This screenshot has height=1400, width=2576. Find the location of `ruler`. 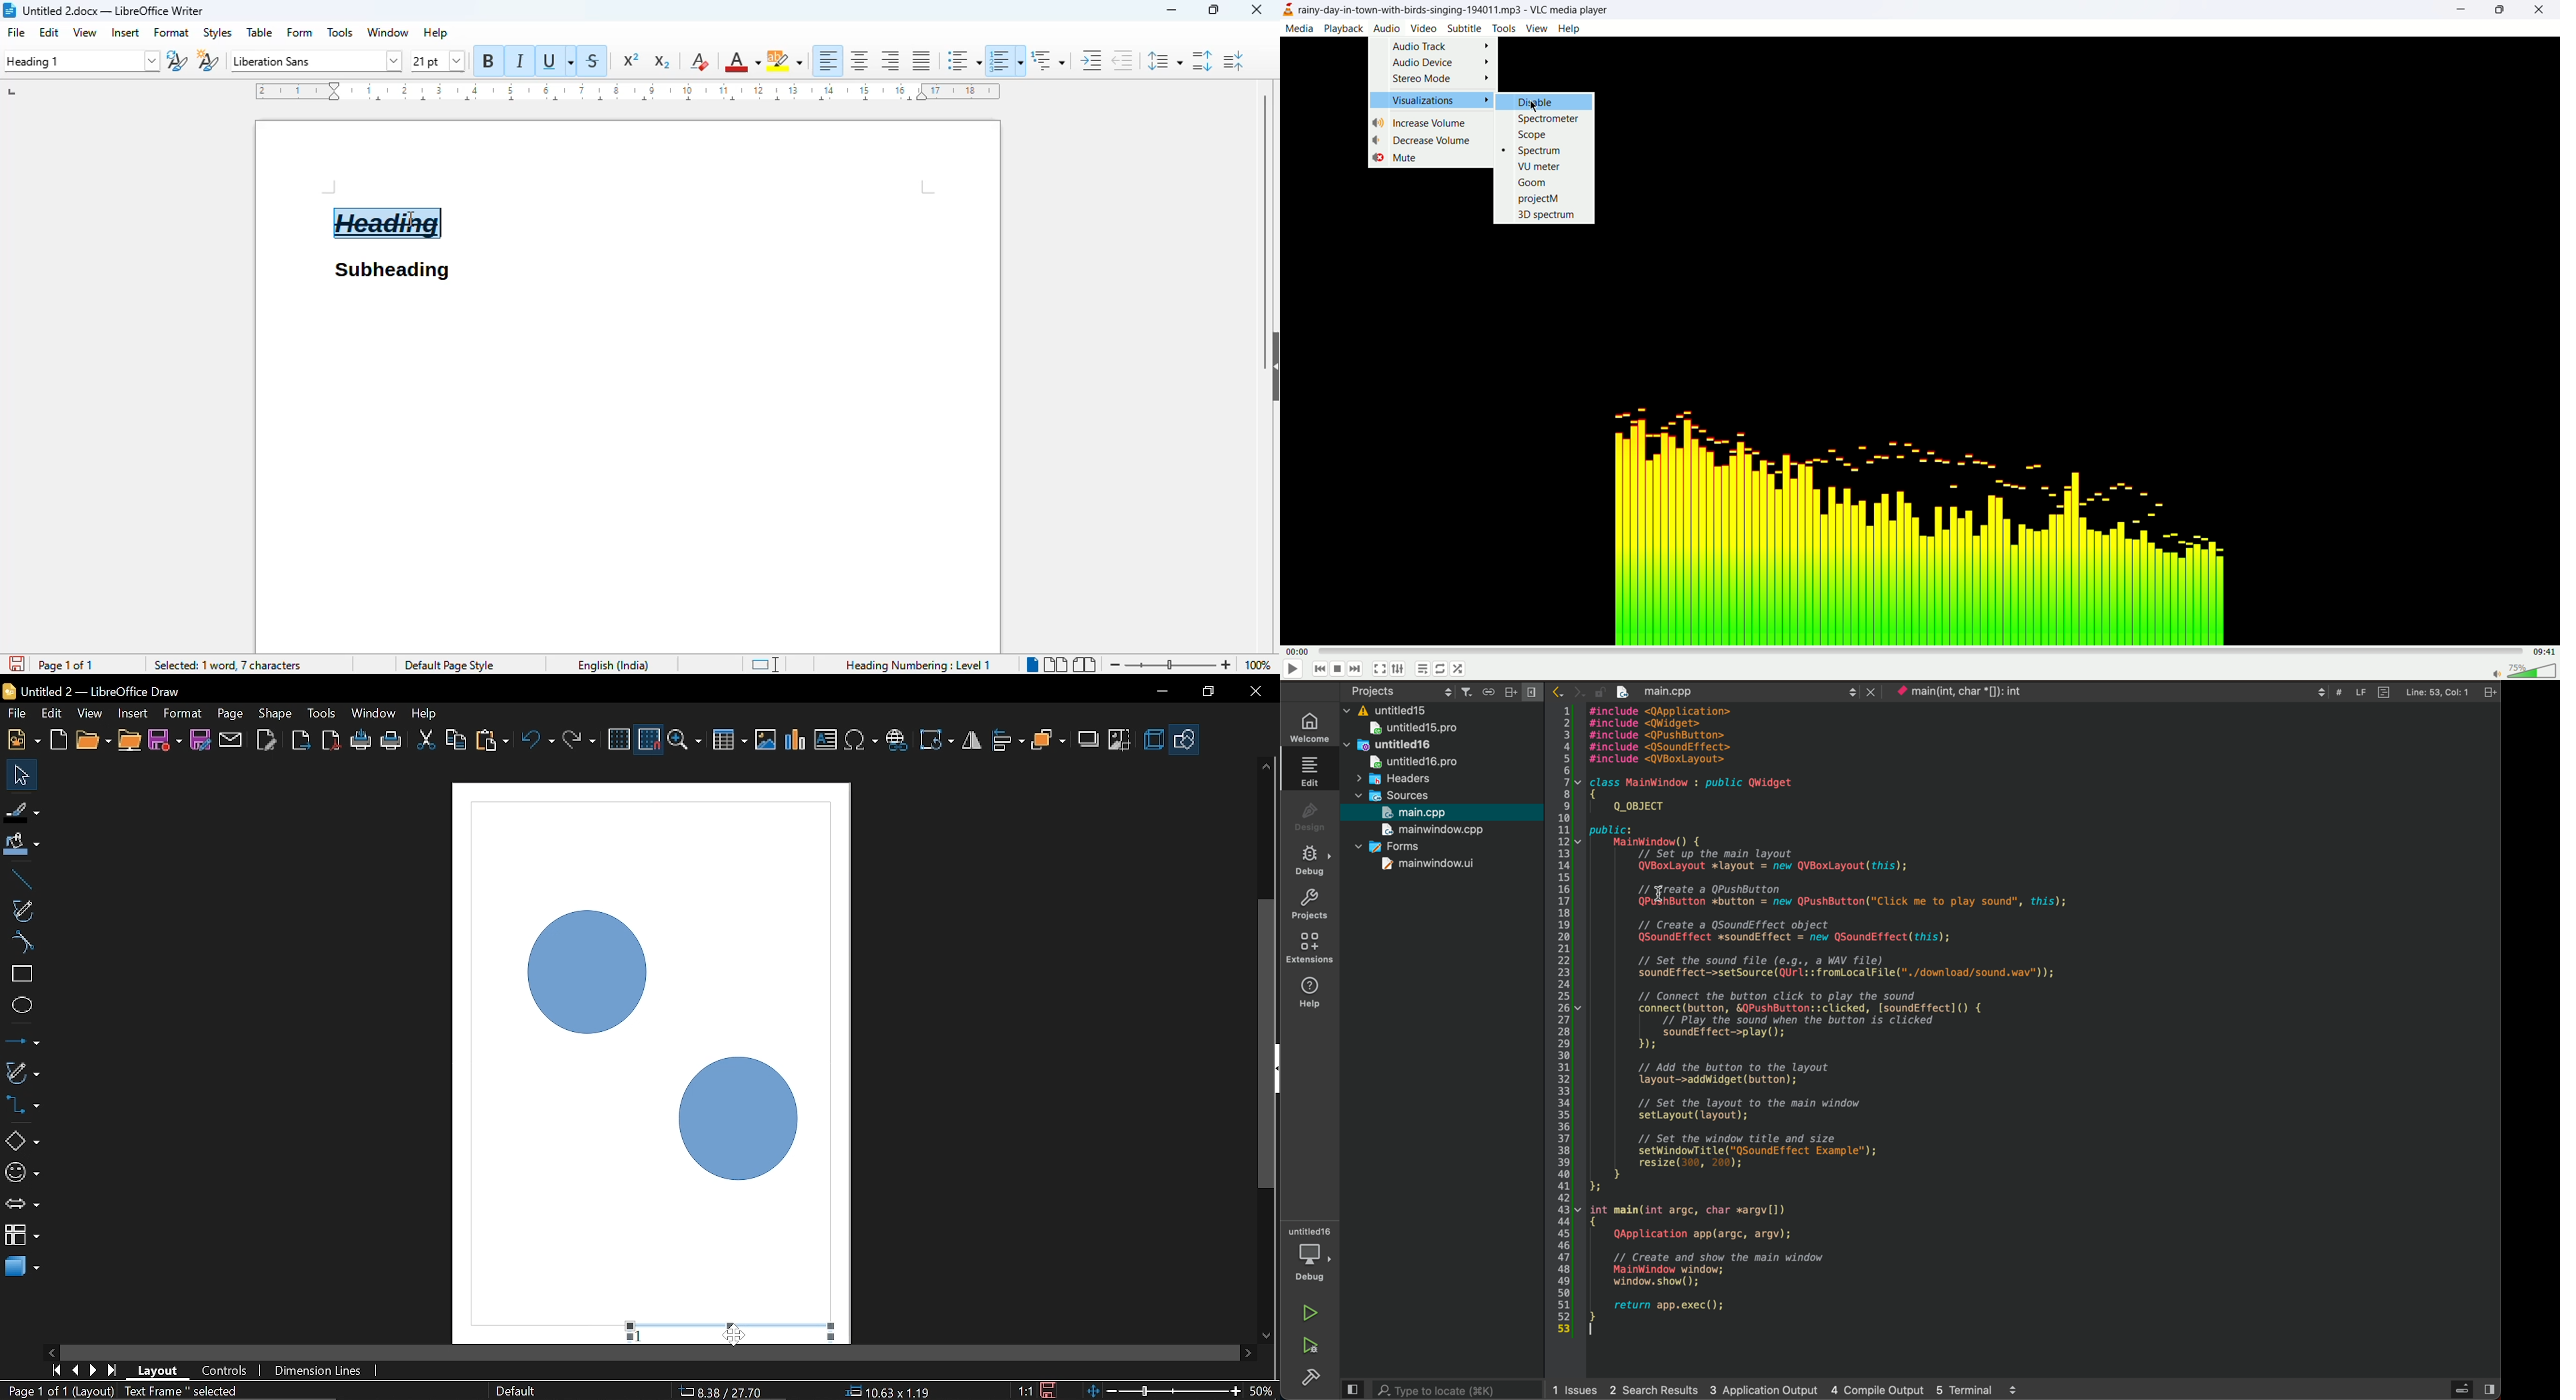

ruler is located at coordinates (626, 91).